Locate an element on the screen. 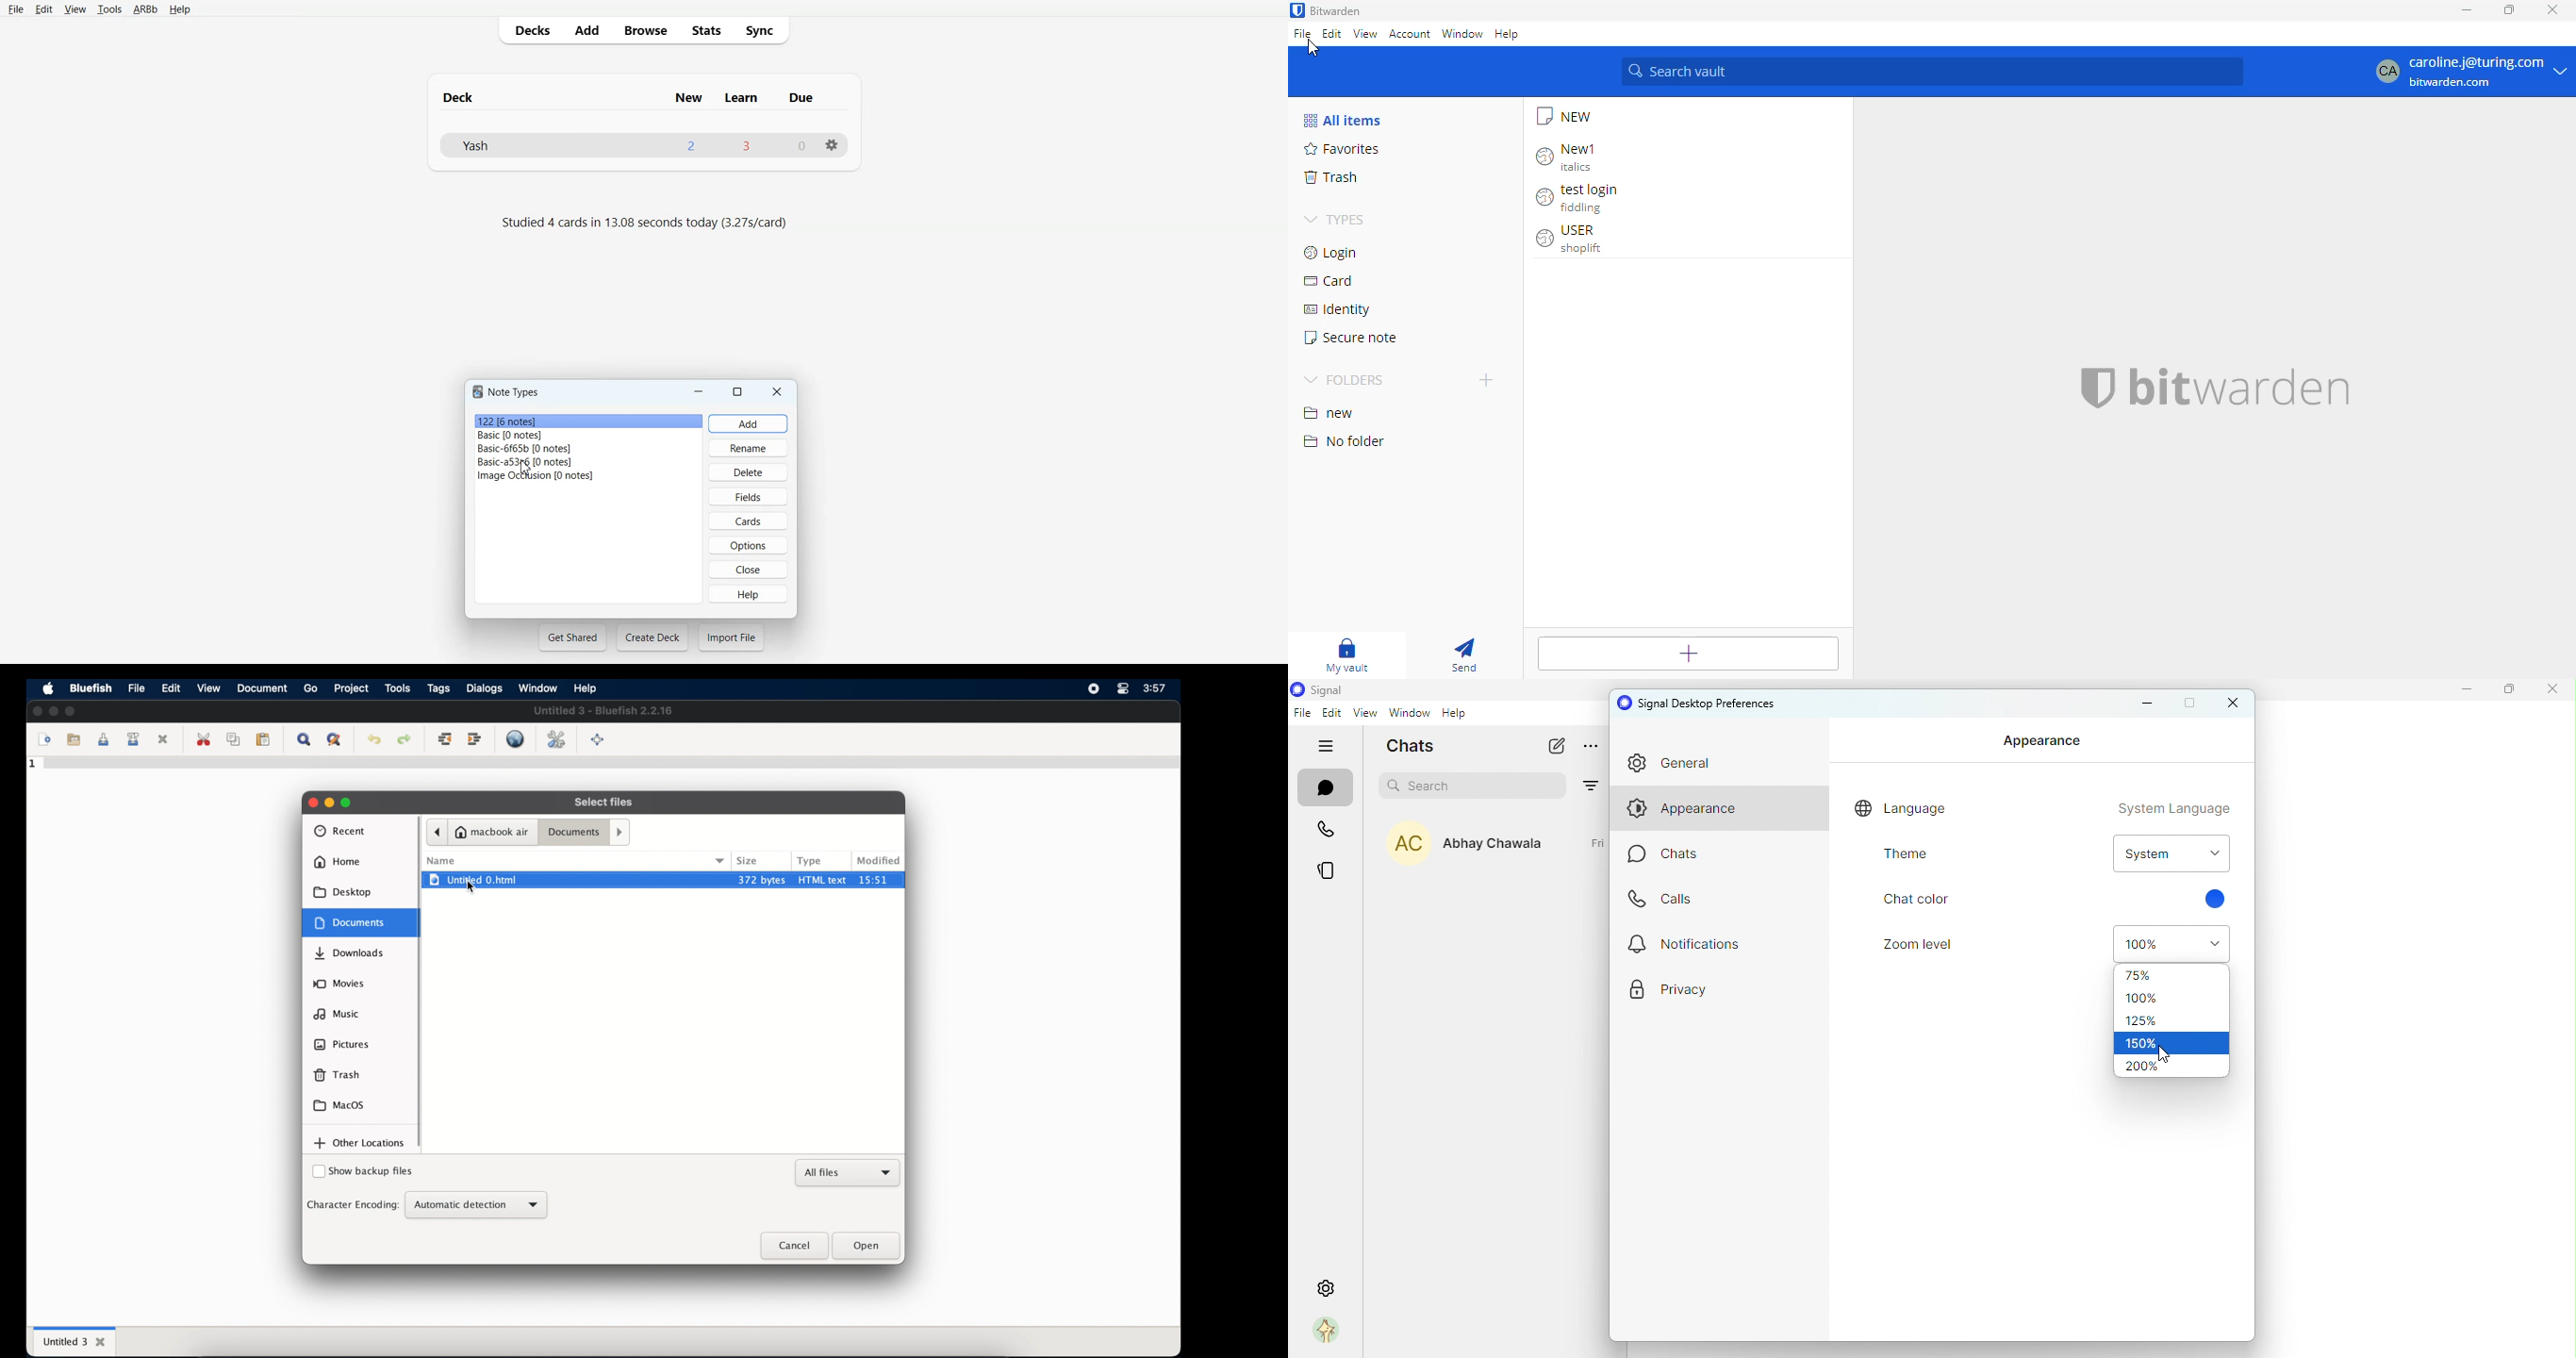 This screenshot has width=2576, height=1372. Help is located at coordinates (180, 10).